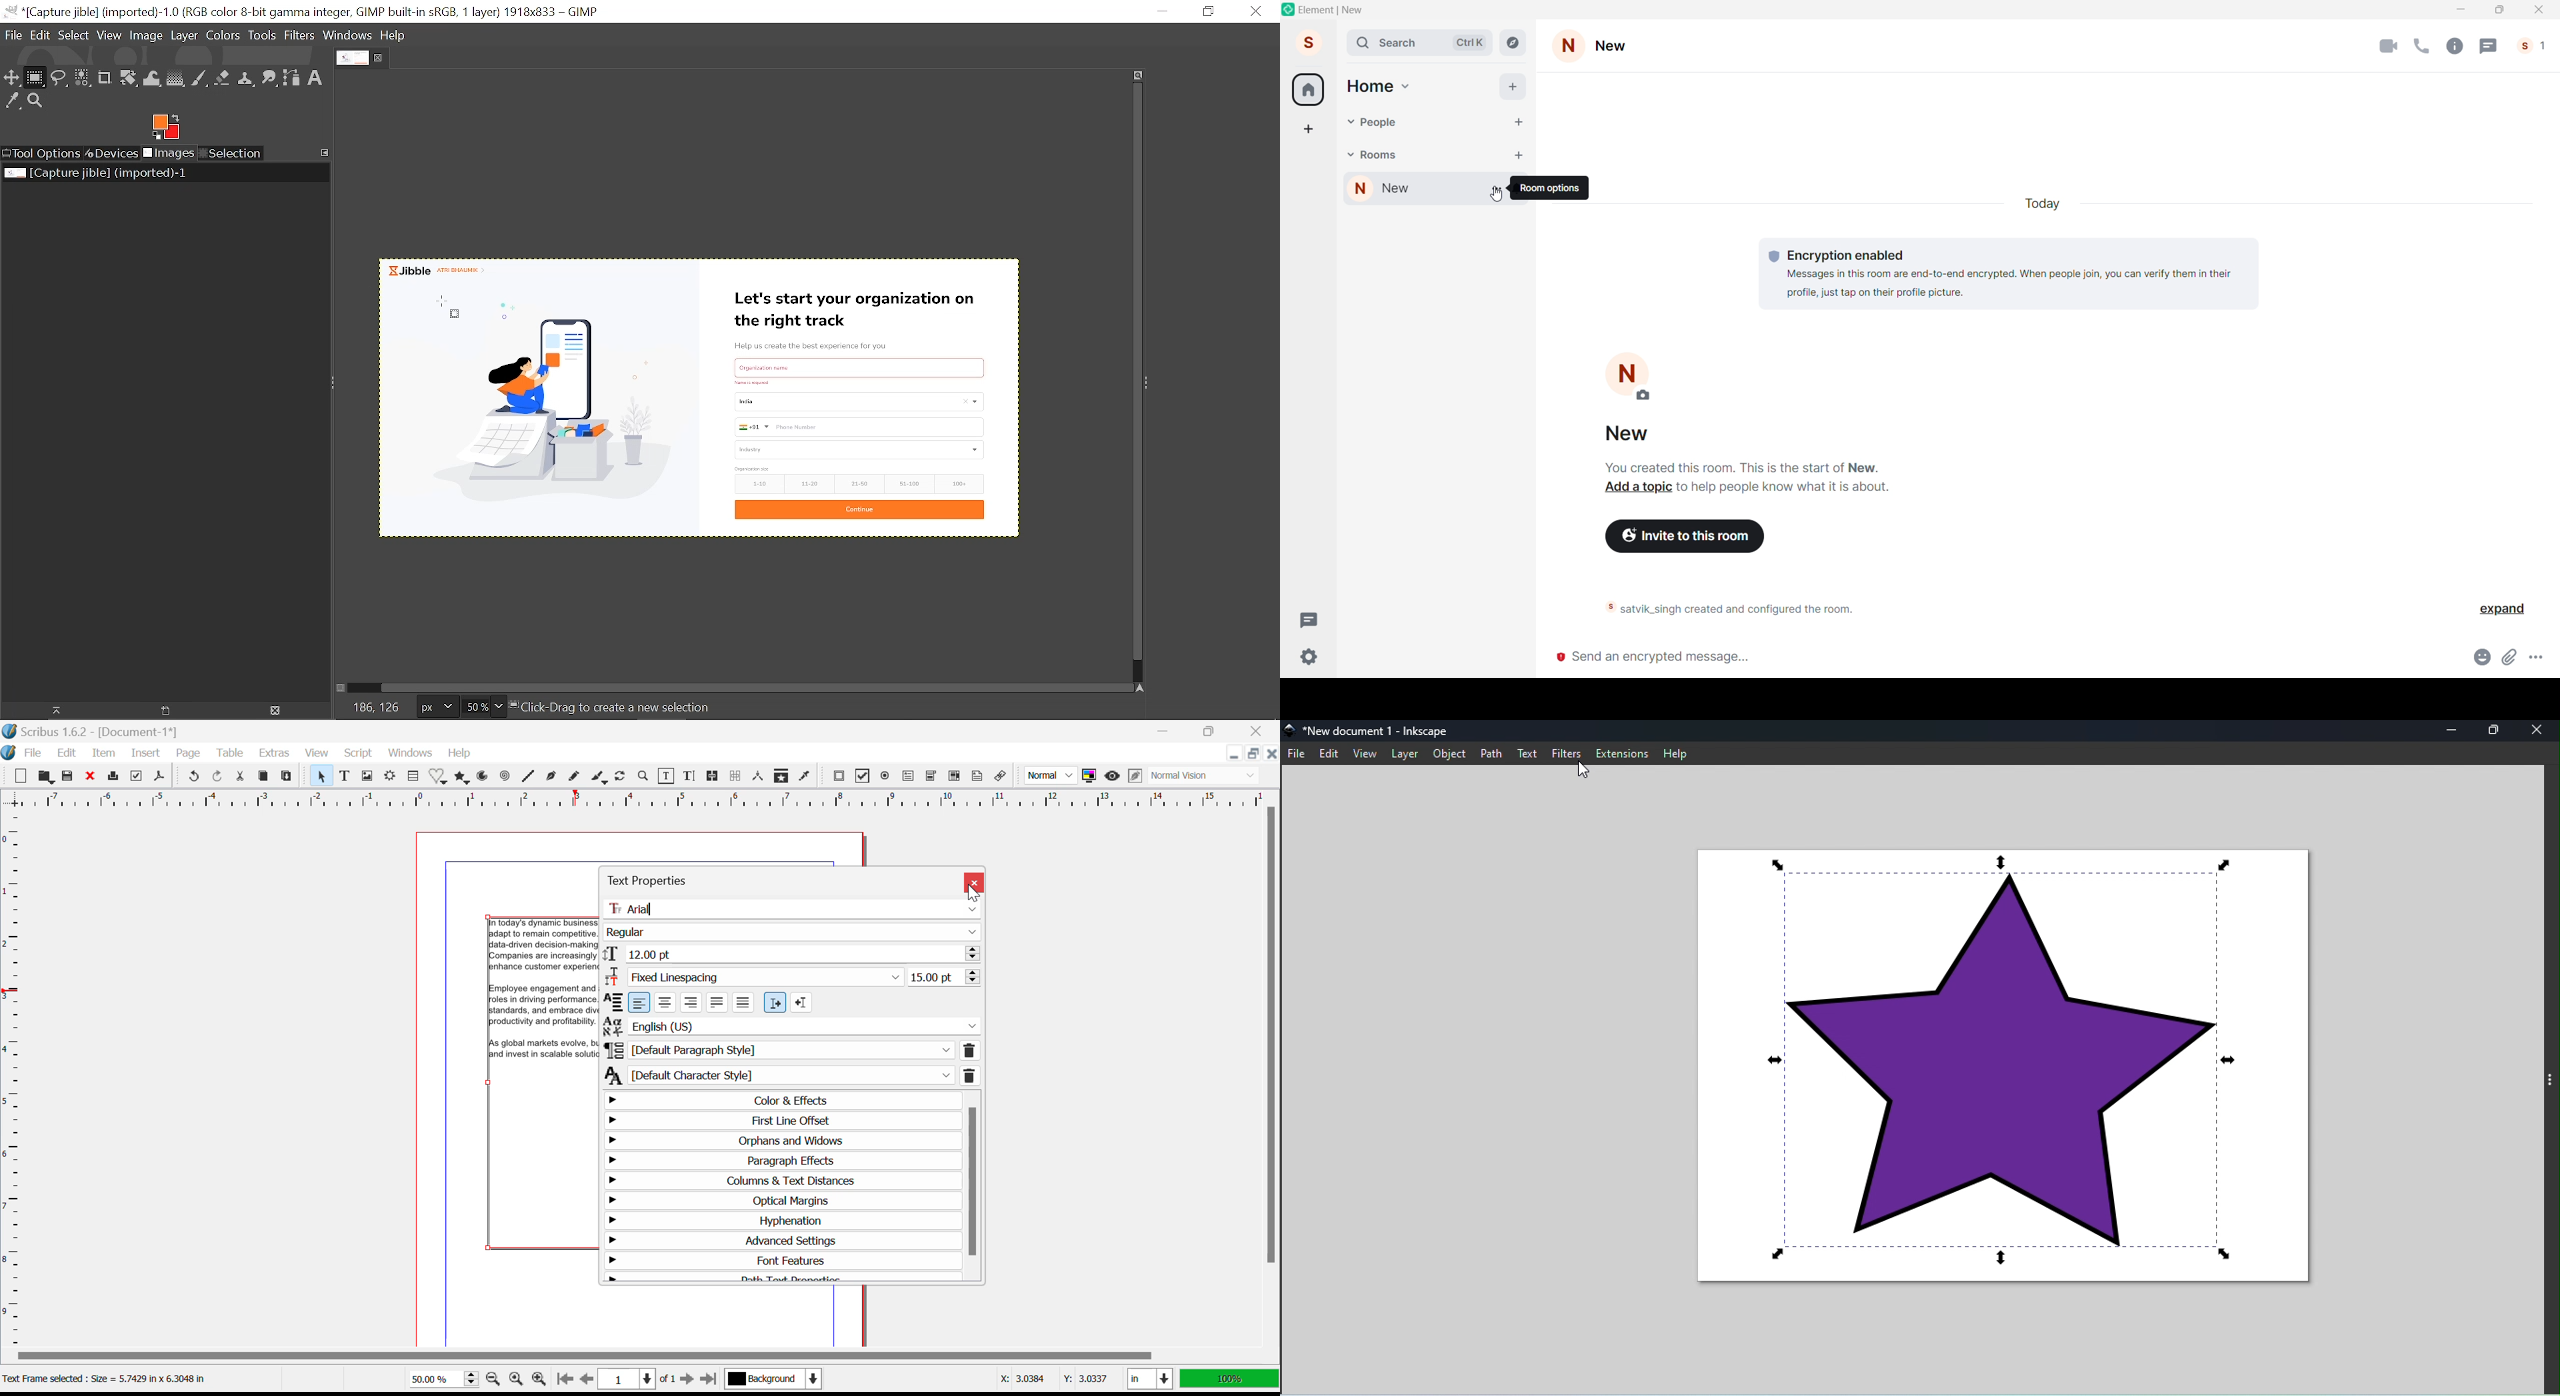 The width and height of the screenshot is (2576, 1400). What do you see at coordinates (110, 35) in the screenshot?
I see `View` at bounding box center [110, 35].